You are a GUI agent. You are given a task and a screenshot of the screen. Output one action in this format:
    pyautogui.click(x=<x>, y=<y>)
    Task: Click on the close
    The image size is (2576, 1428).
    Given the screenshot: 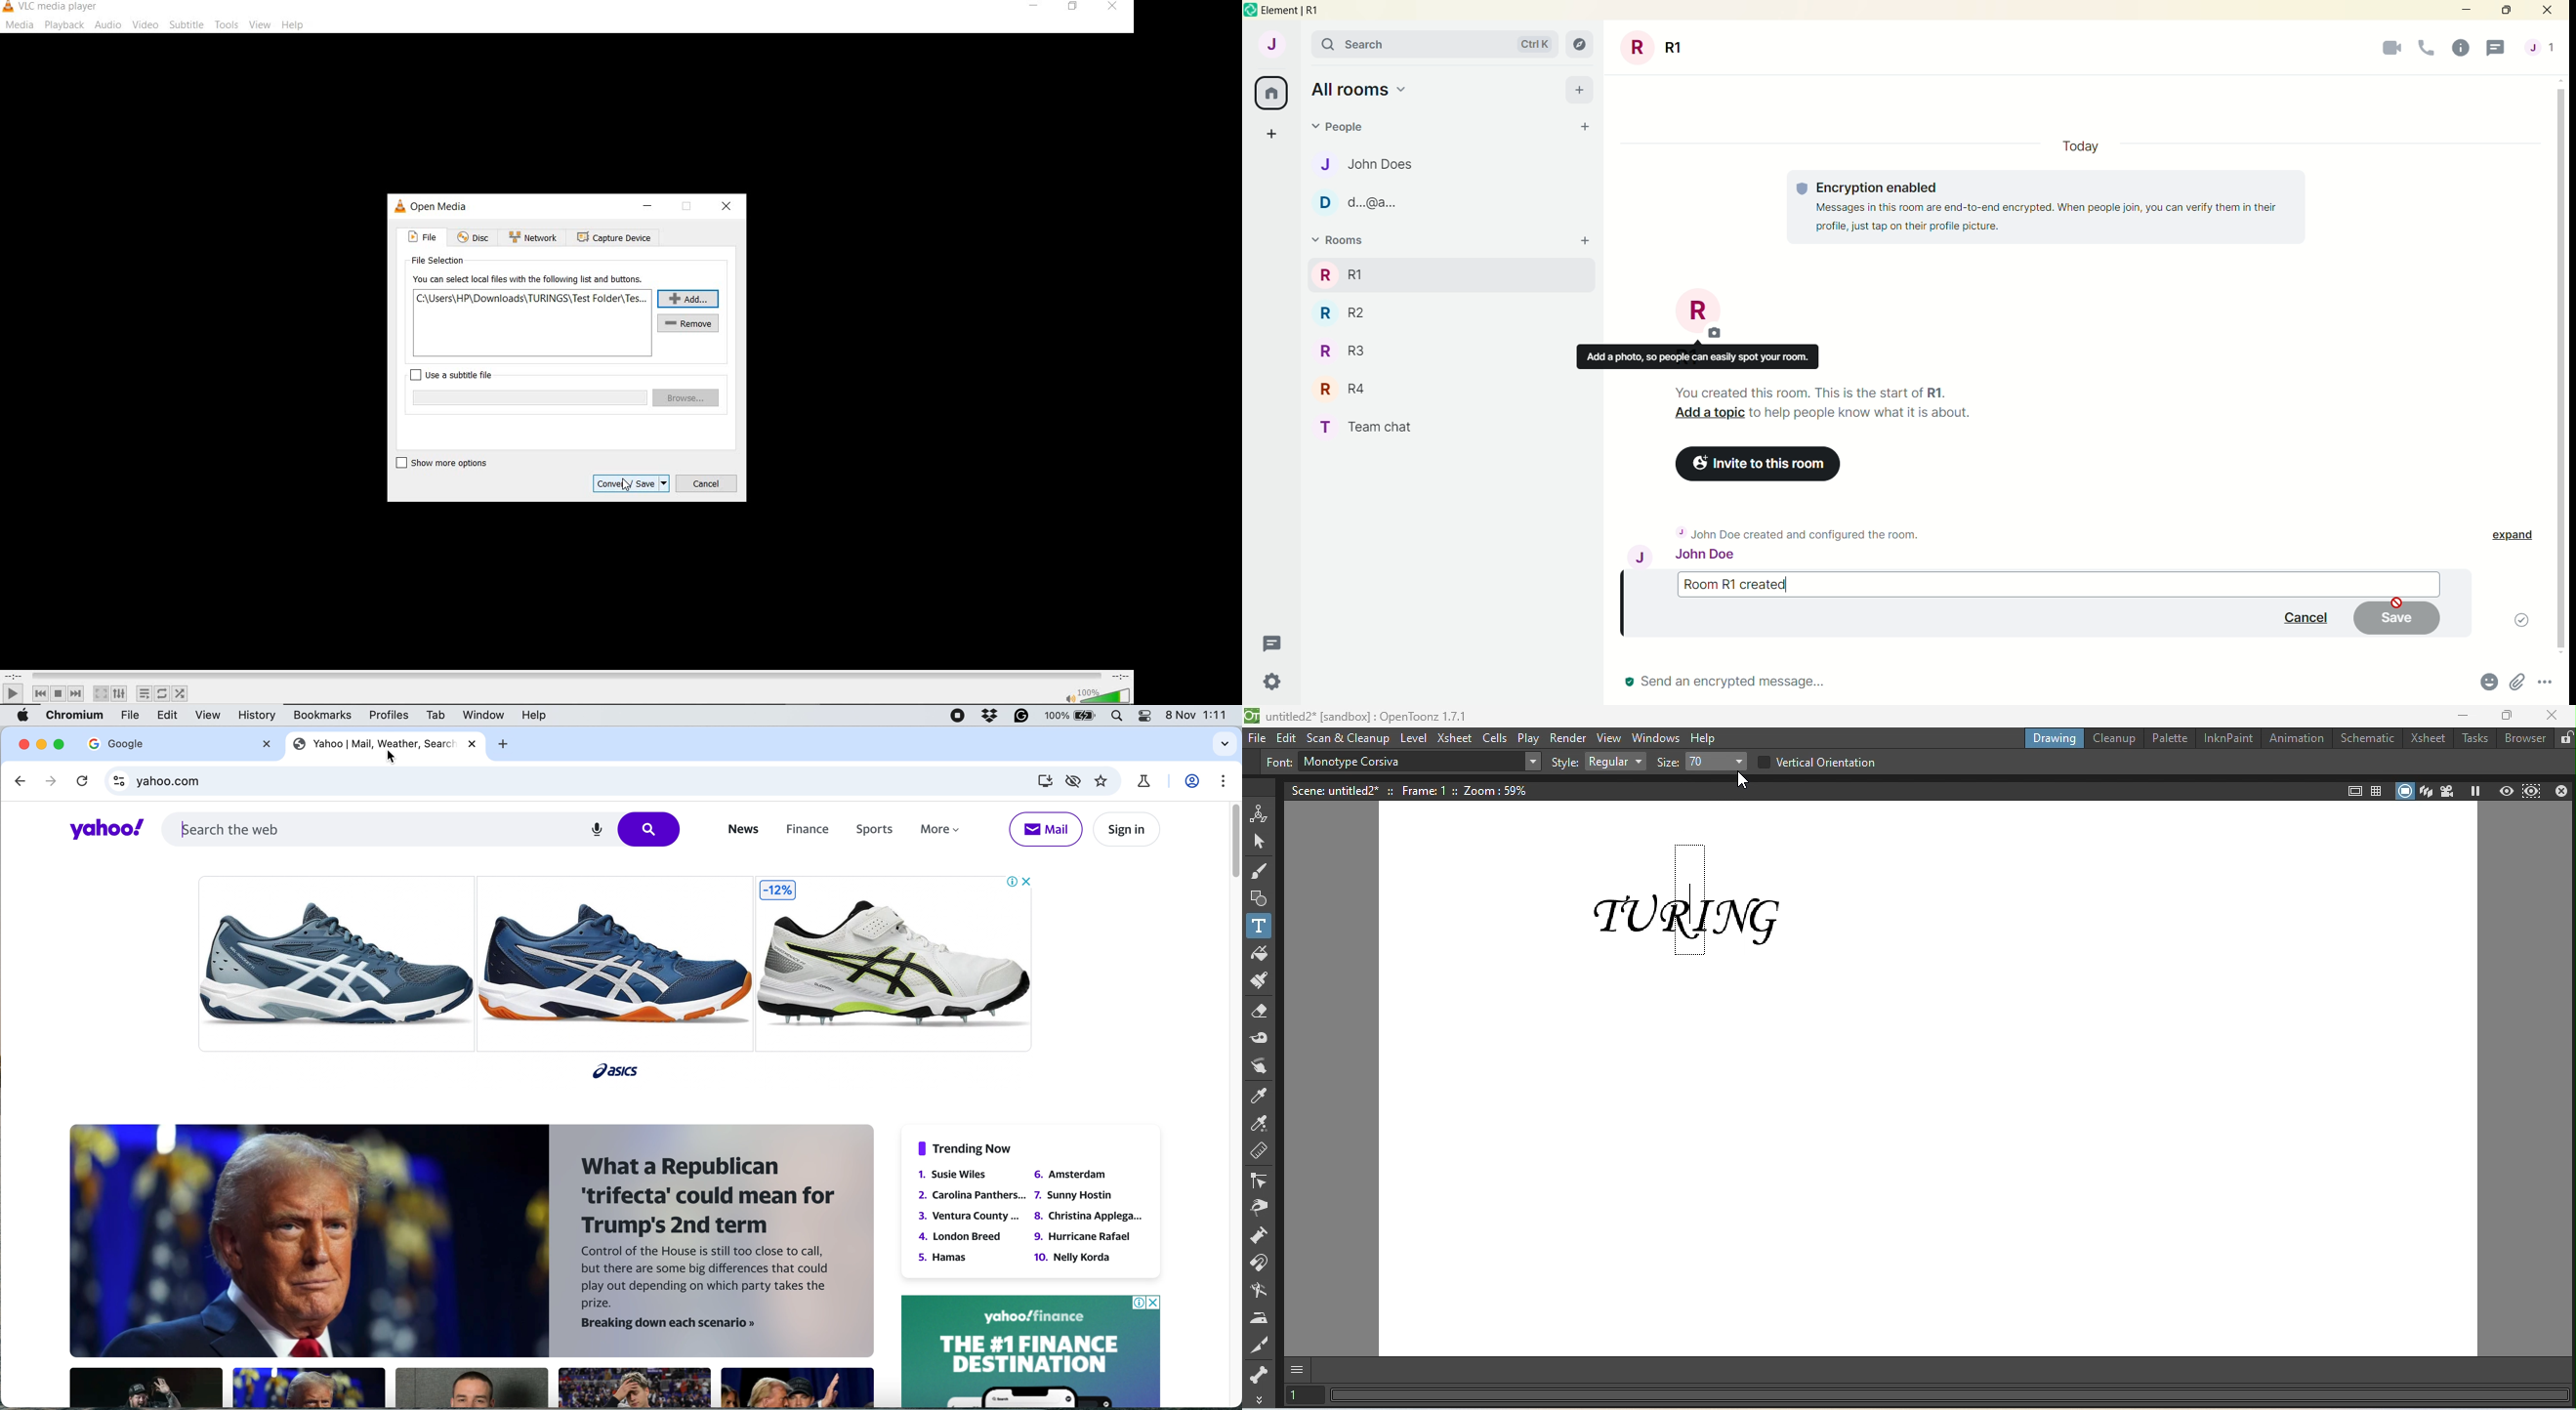 What is the action you would take?
    pyautogui.click(x=2550, y=10)
    